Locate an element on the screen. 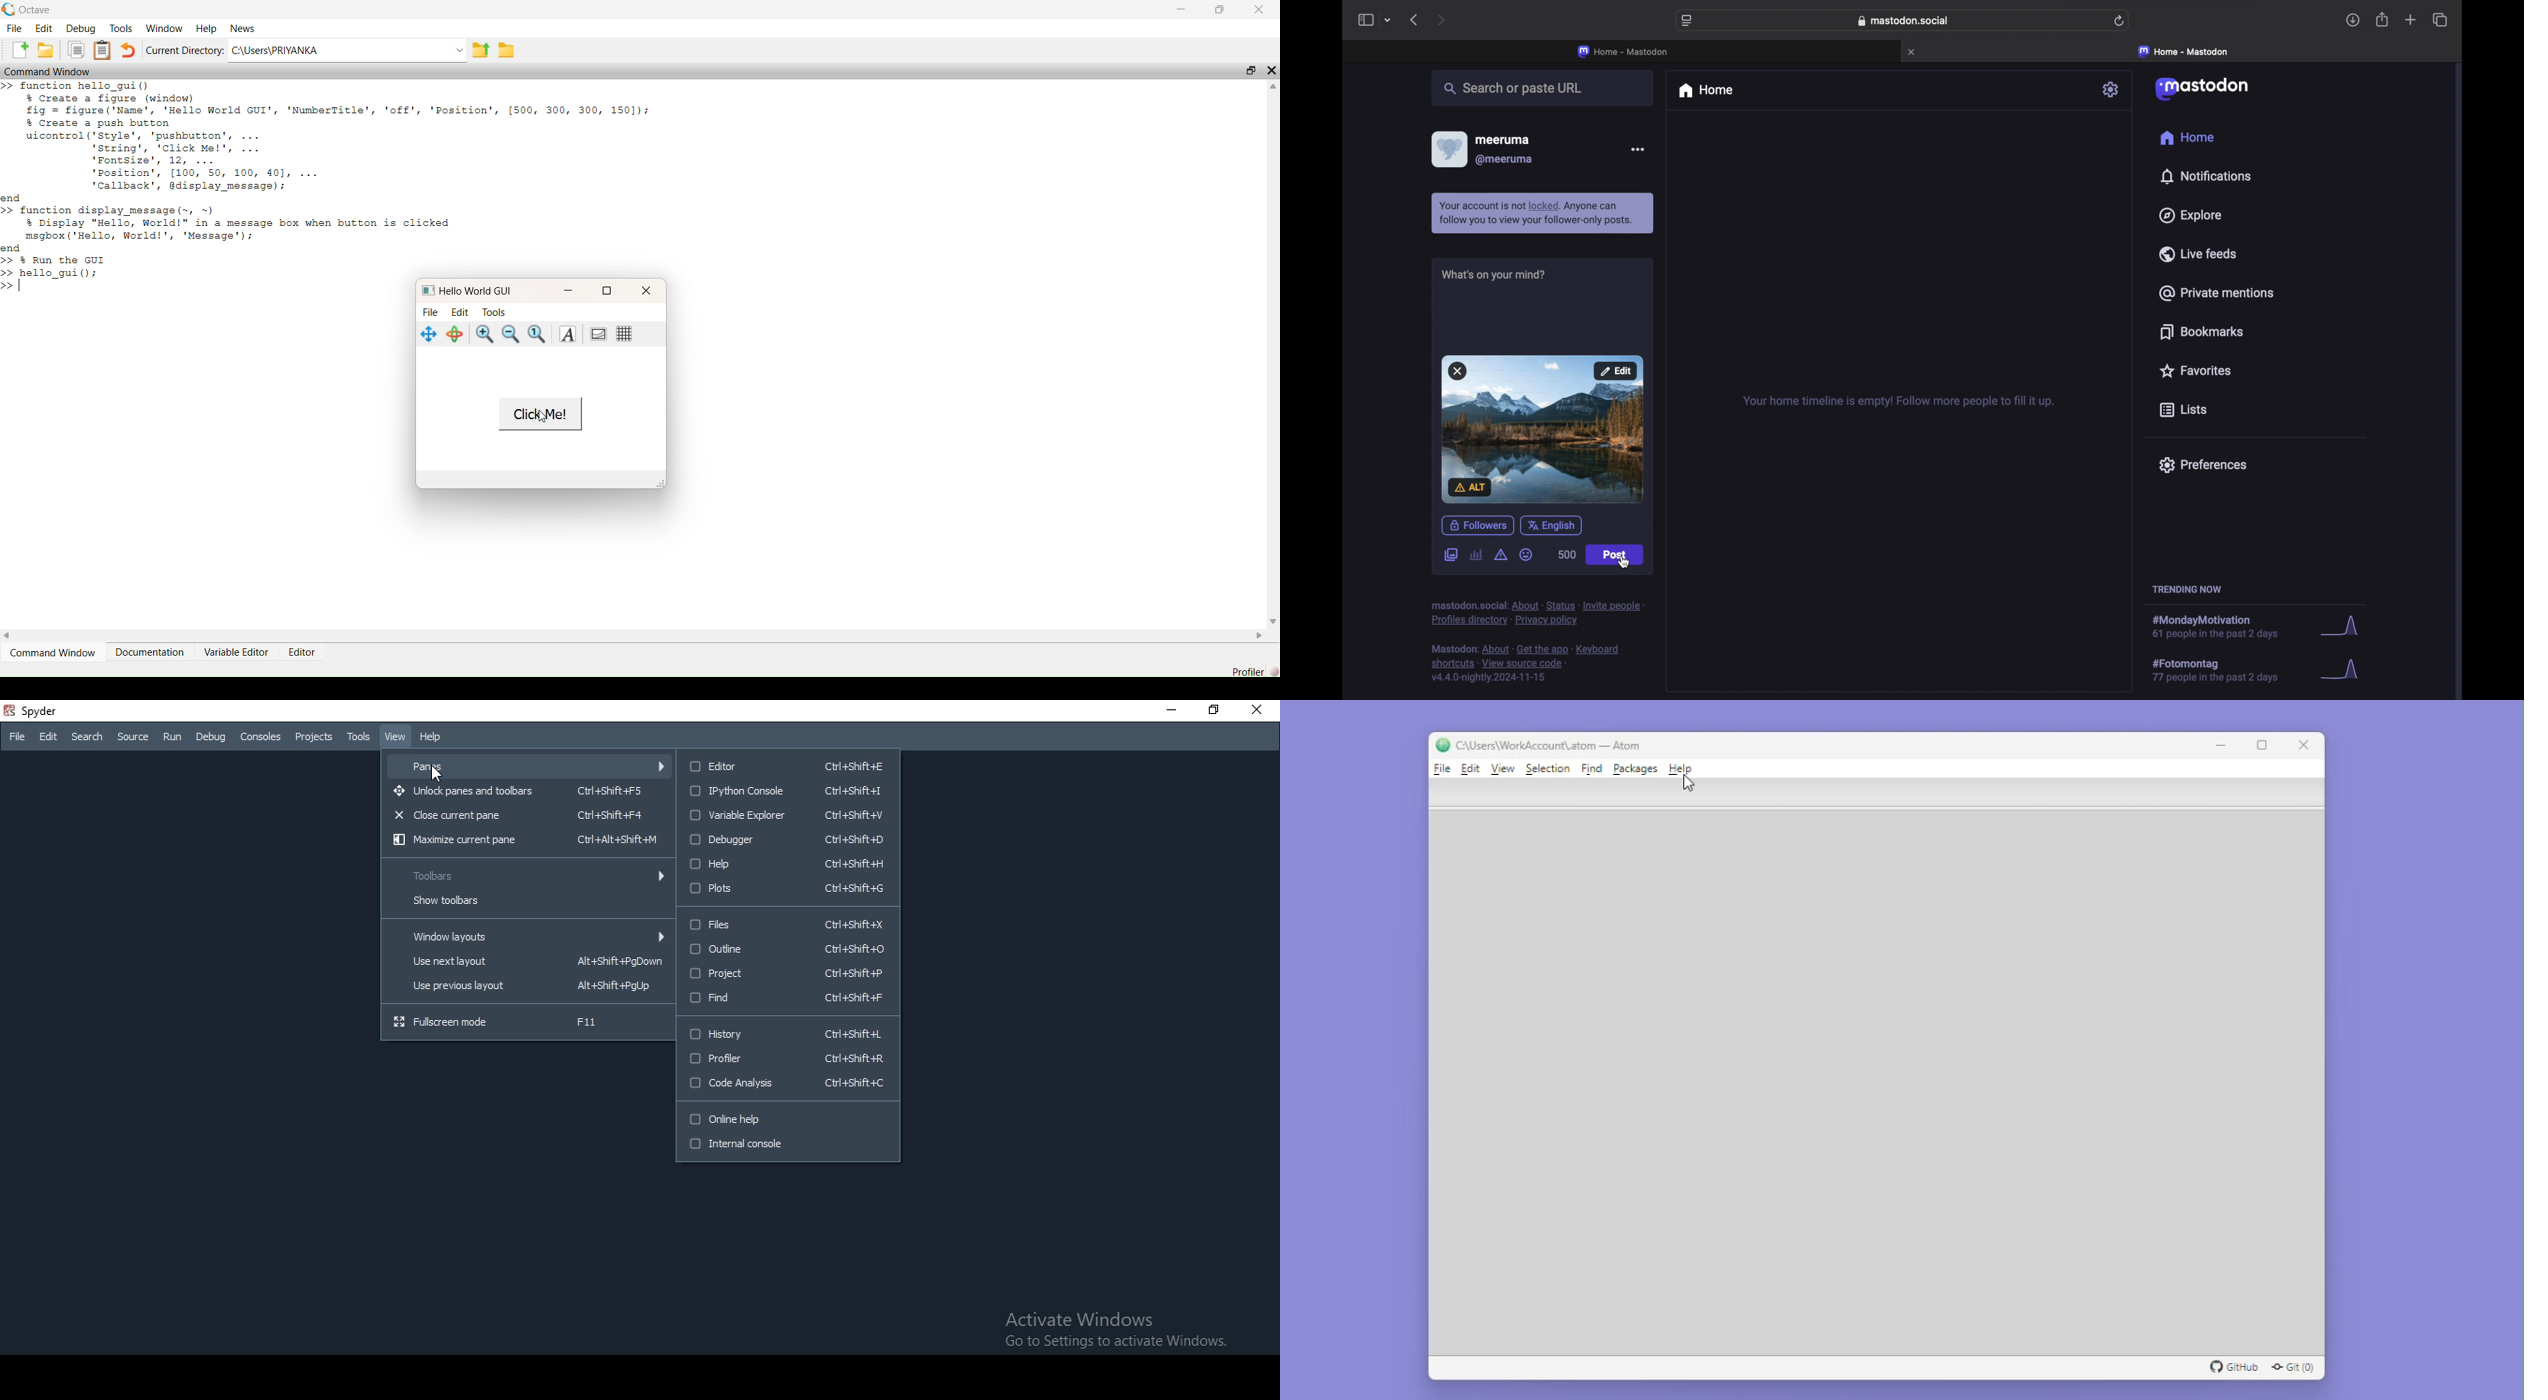 The image size is (2548, 1400). graph is located at coordinates (2344, 671).